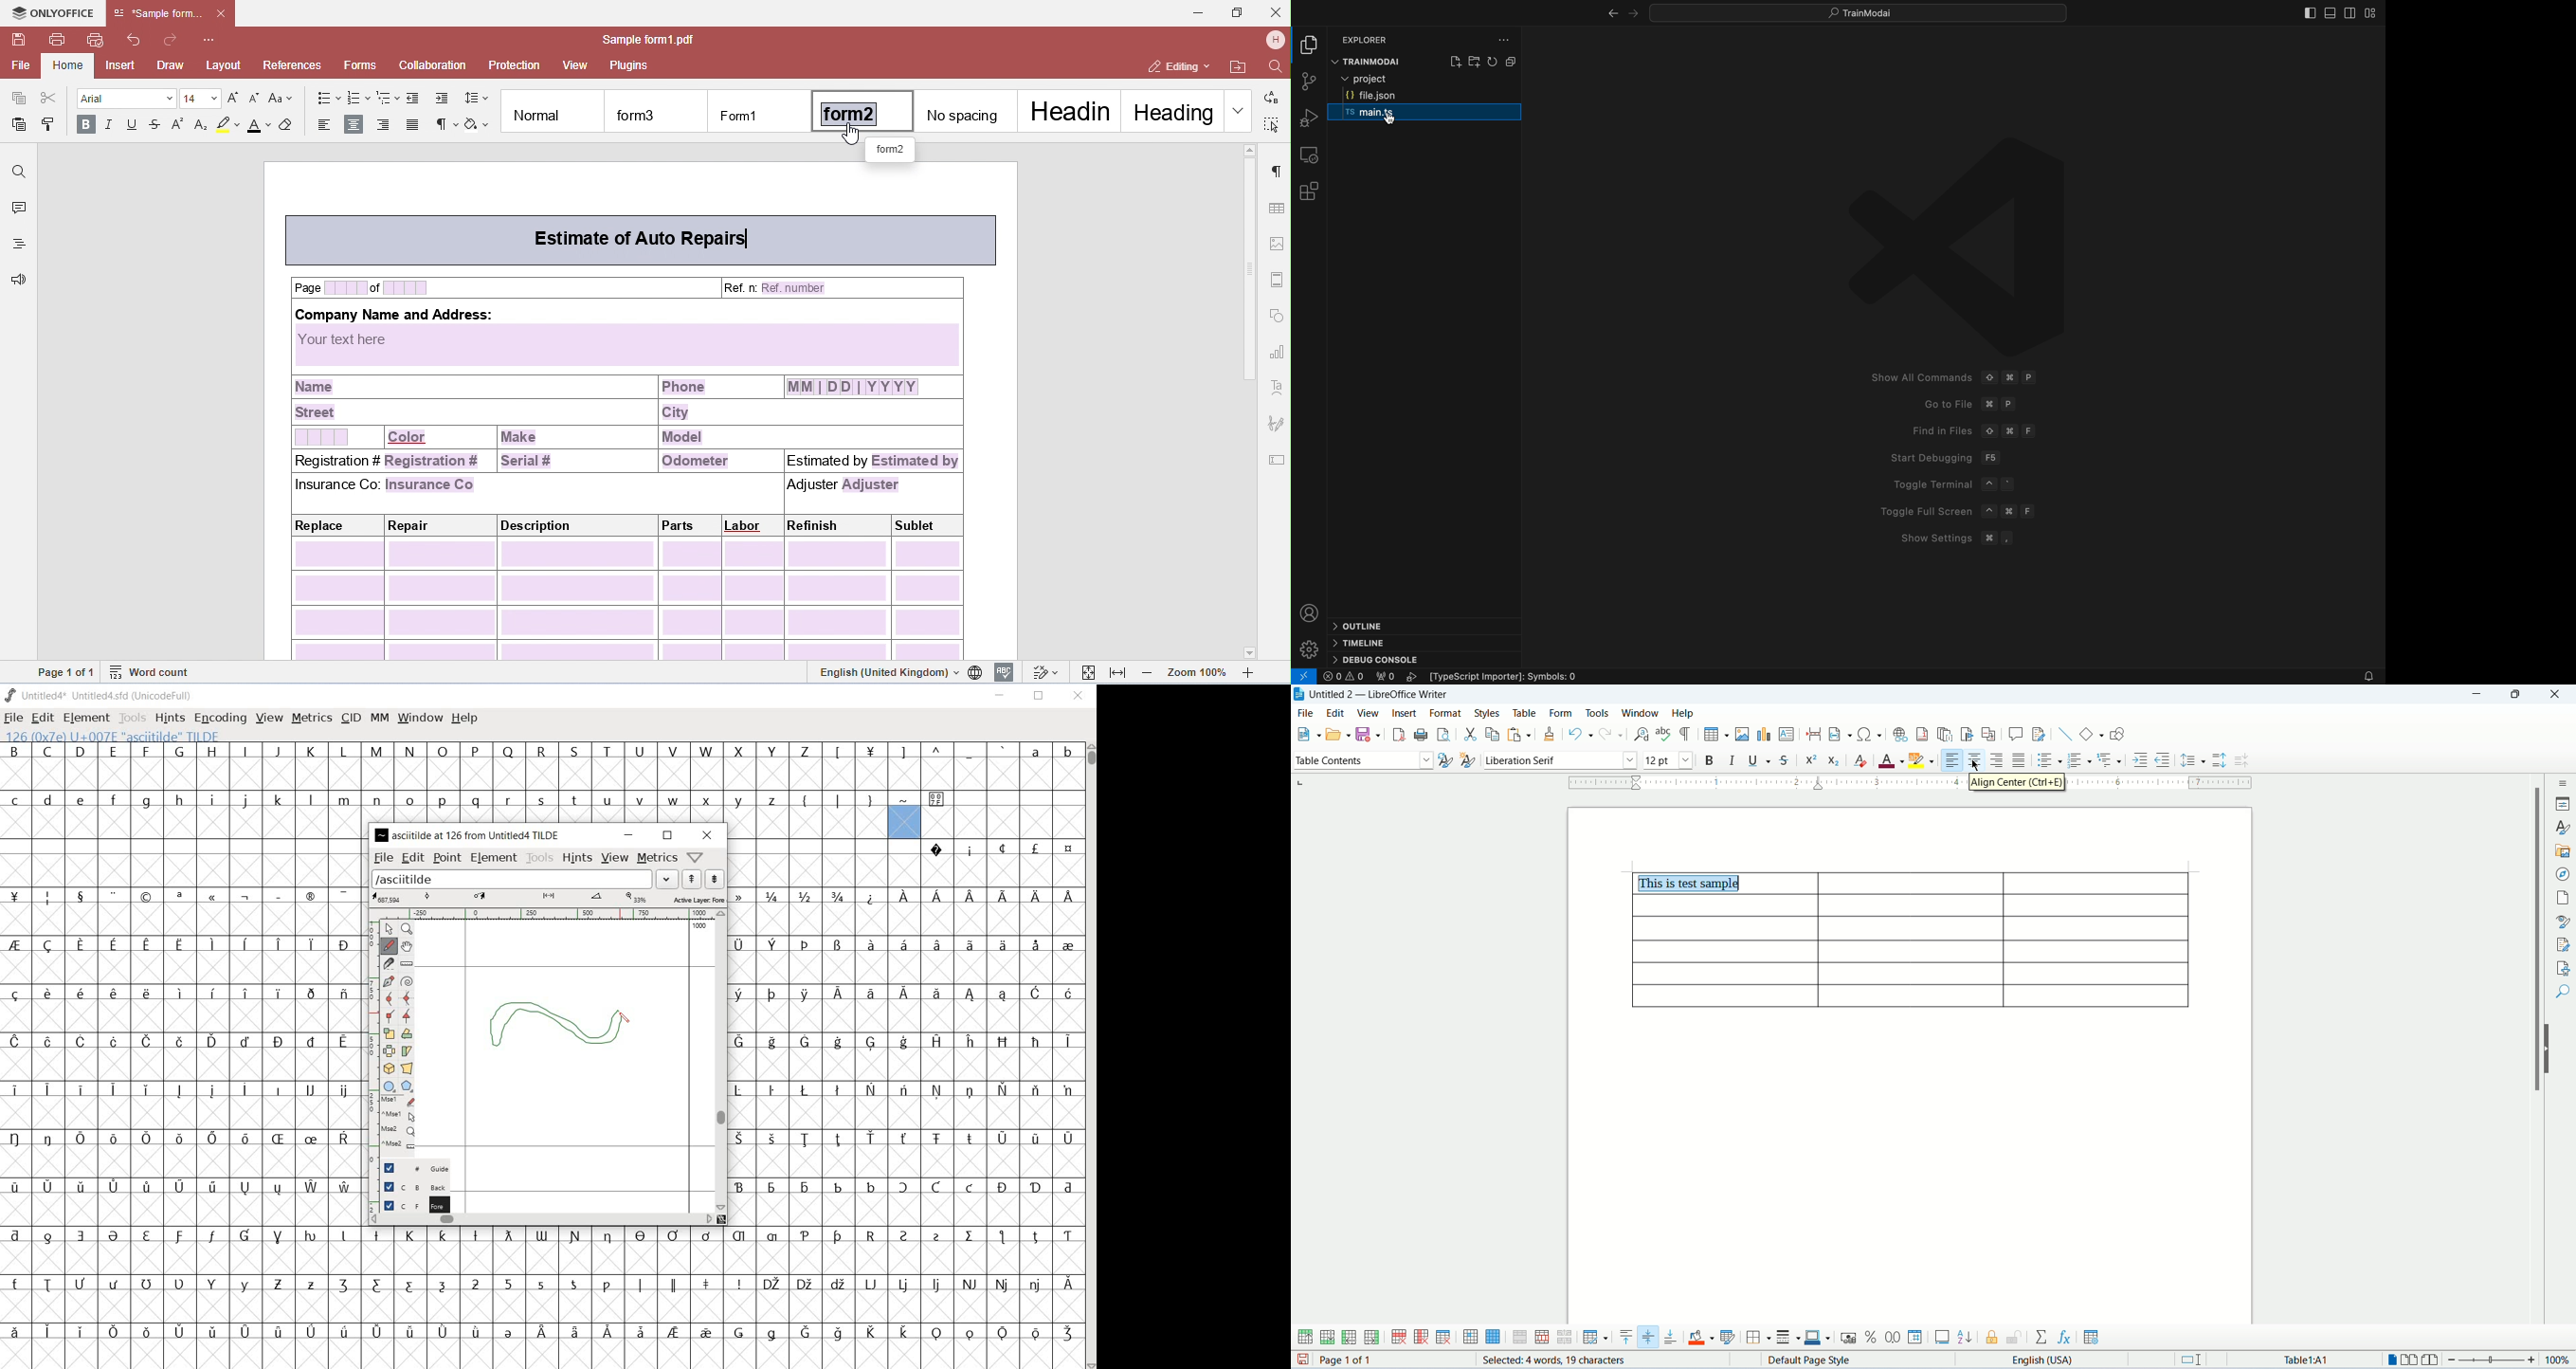  Describe the element at coordinates (2118, 733) in the screenshot. I see `draw functions` at that location.